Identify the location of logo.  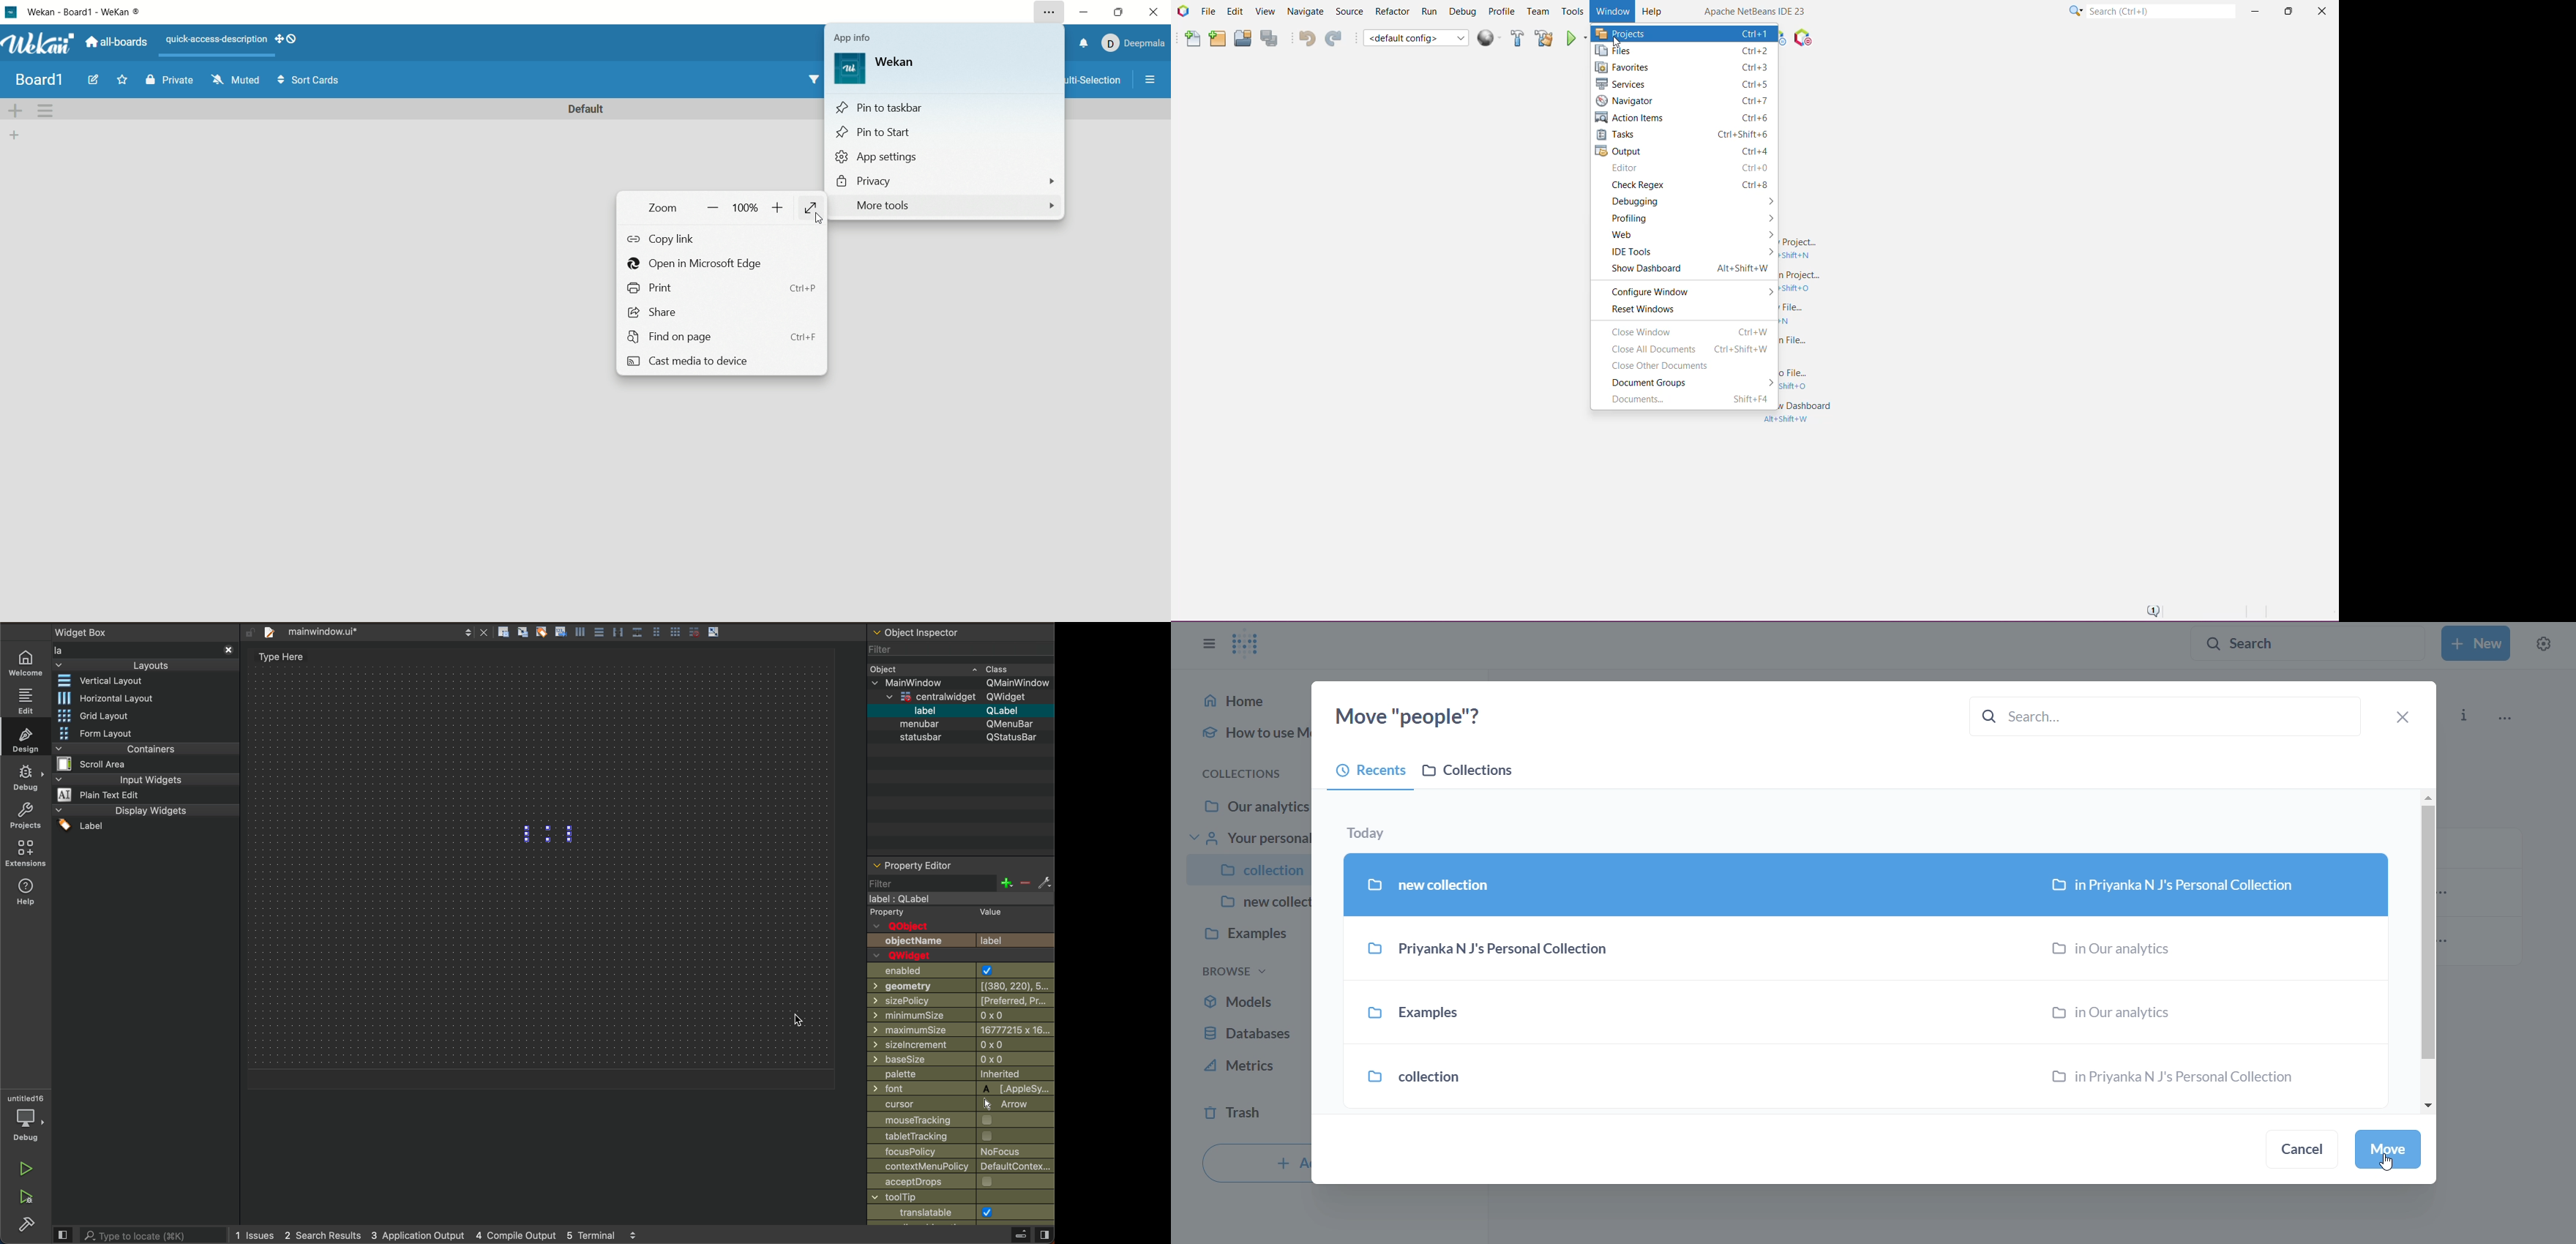
(851, 69).